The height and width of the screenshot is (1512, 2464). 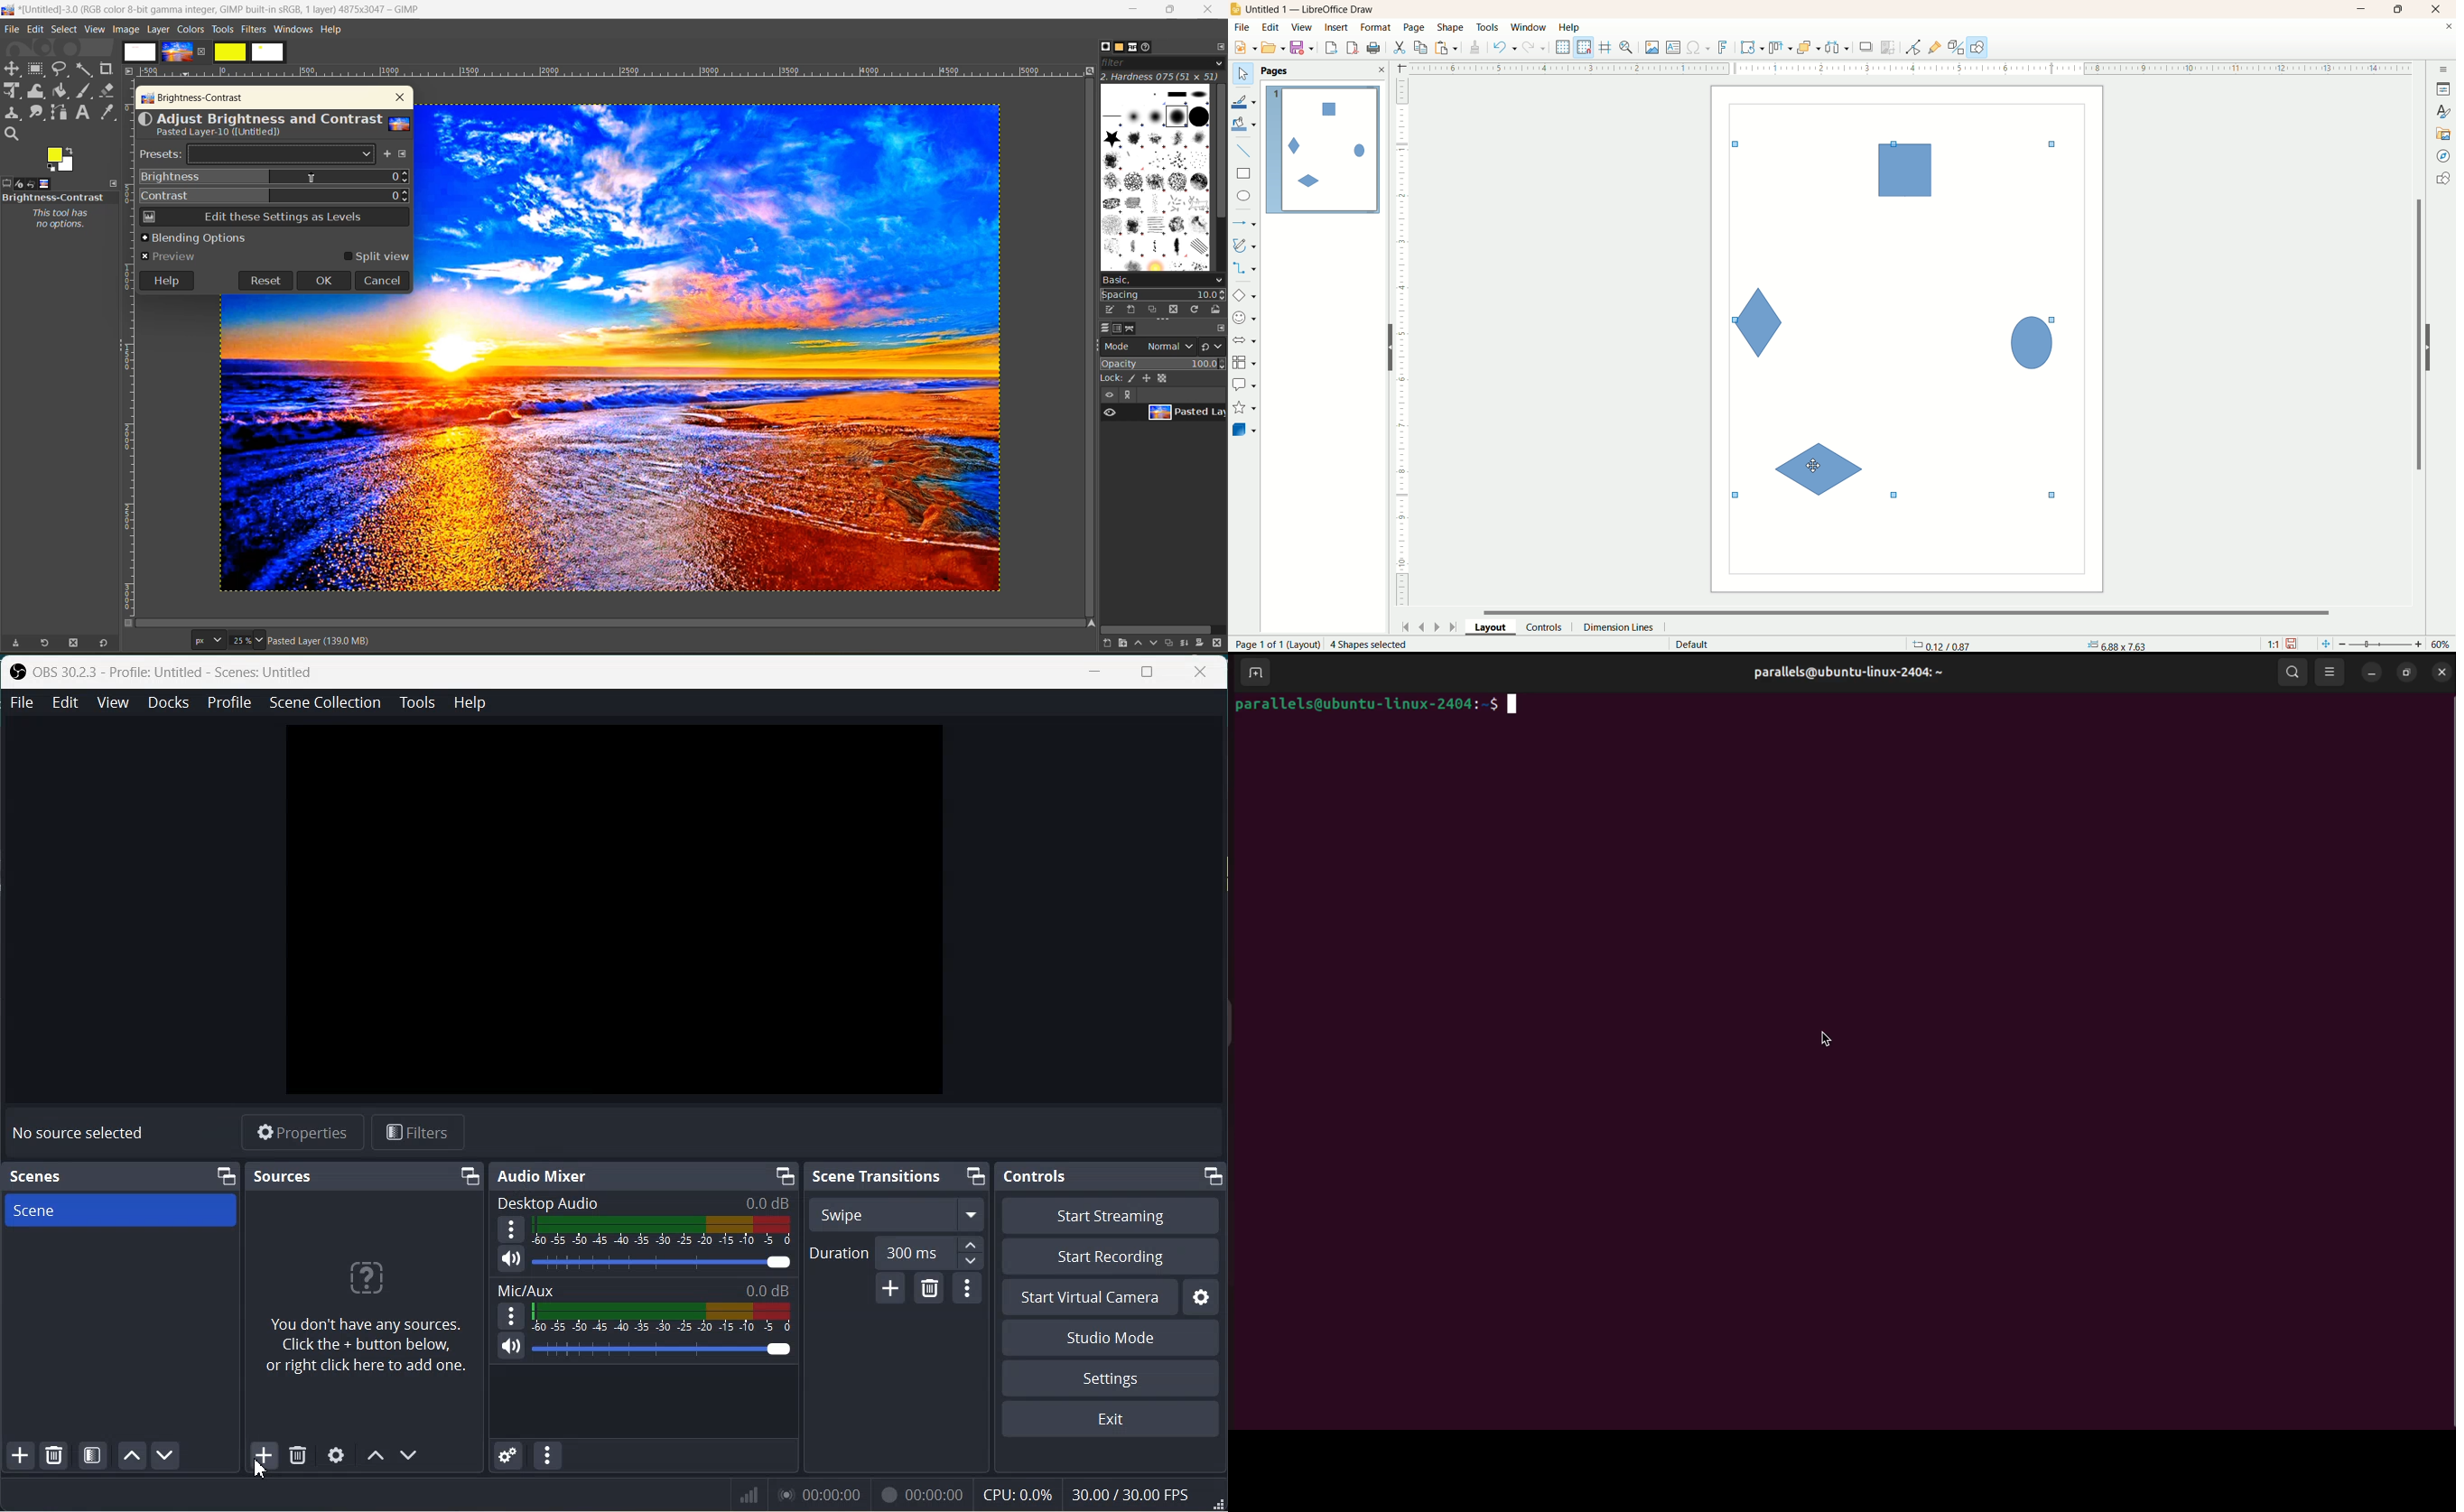 I want to click on Start Streaming, so click(x=1111, y=1215).